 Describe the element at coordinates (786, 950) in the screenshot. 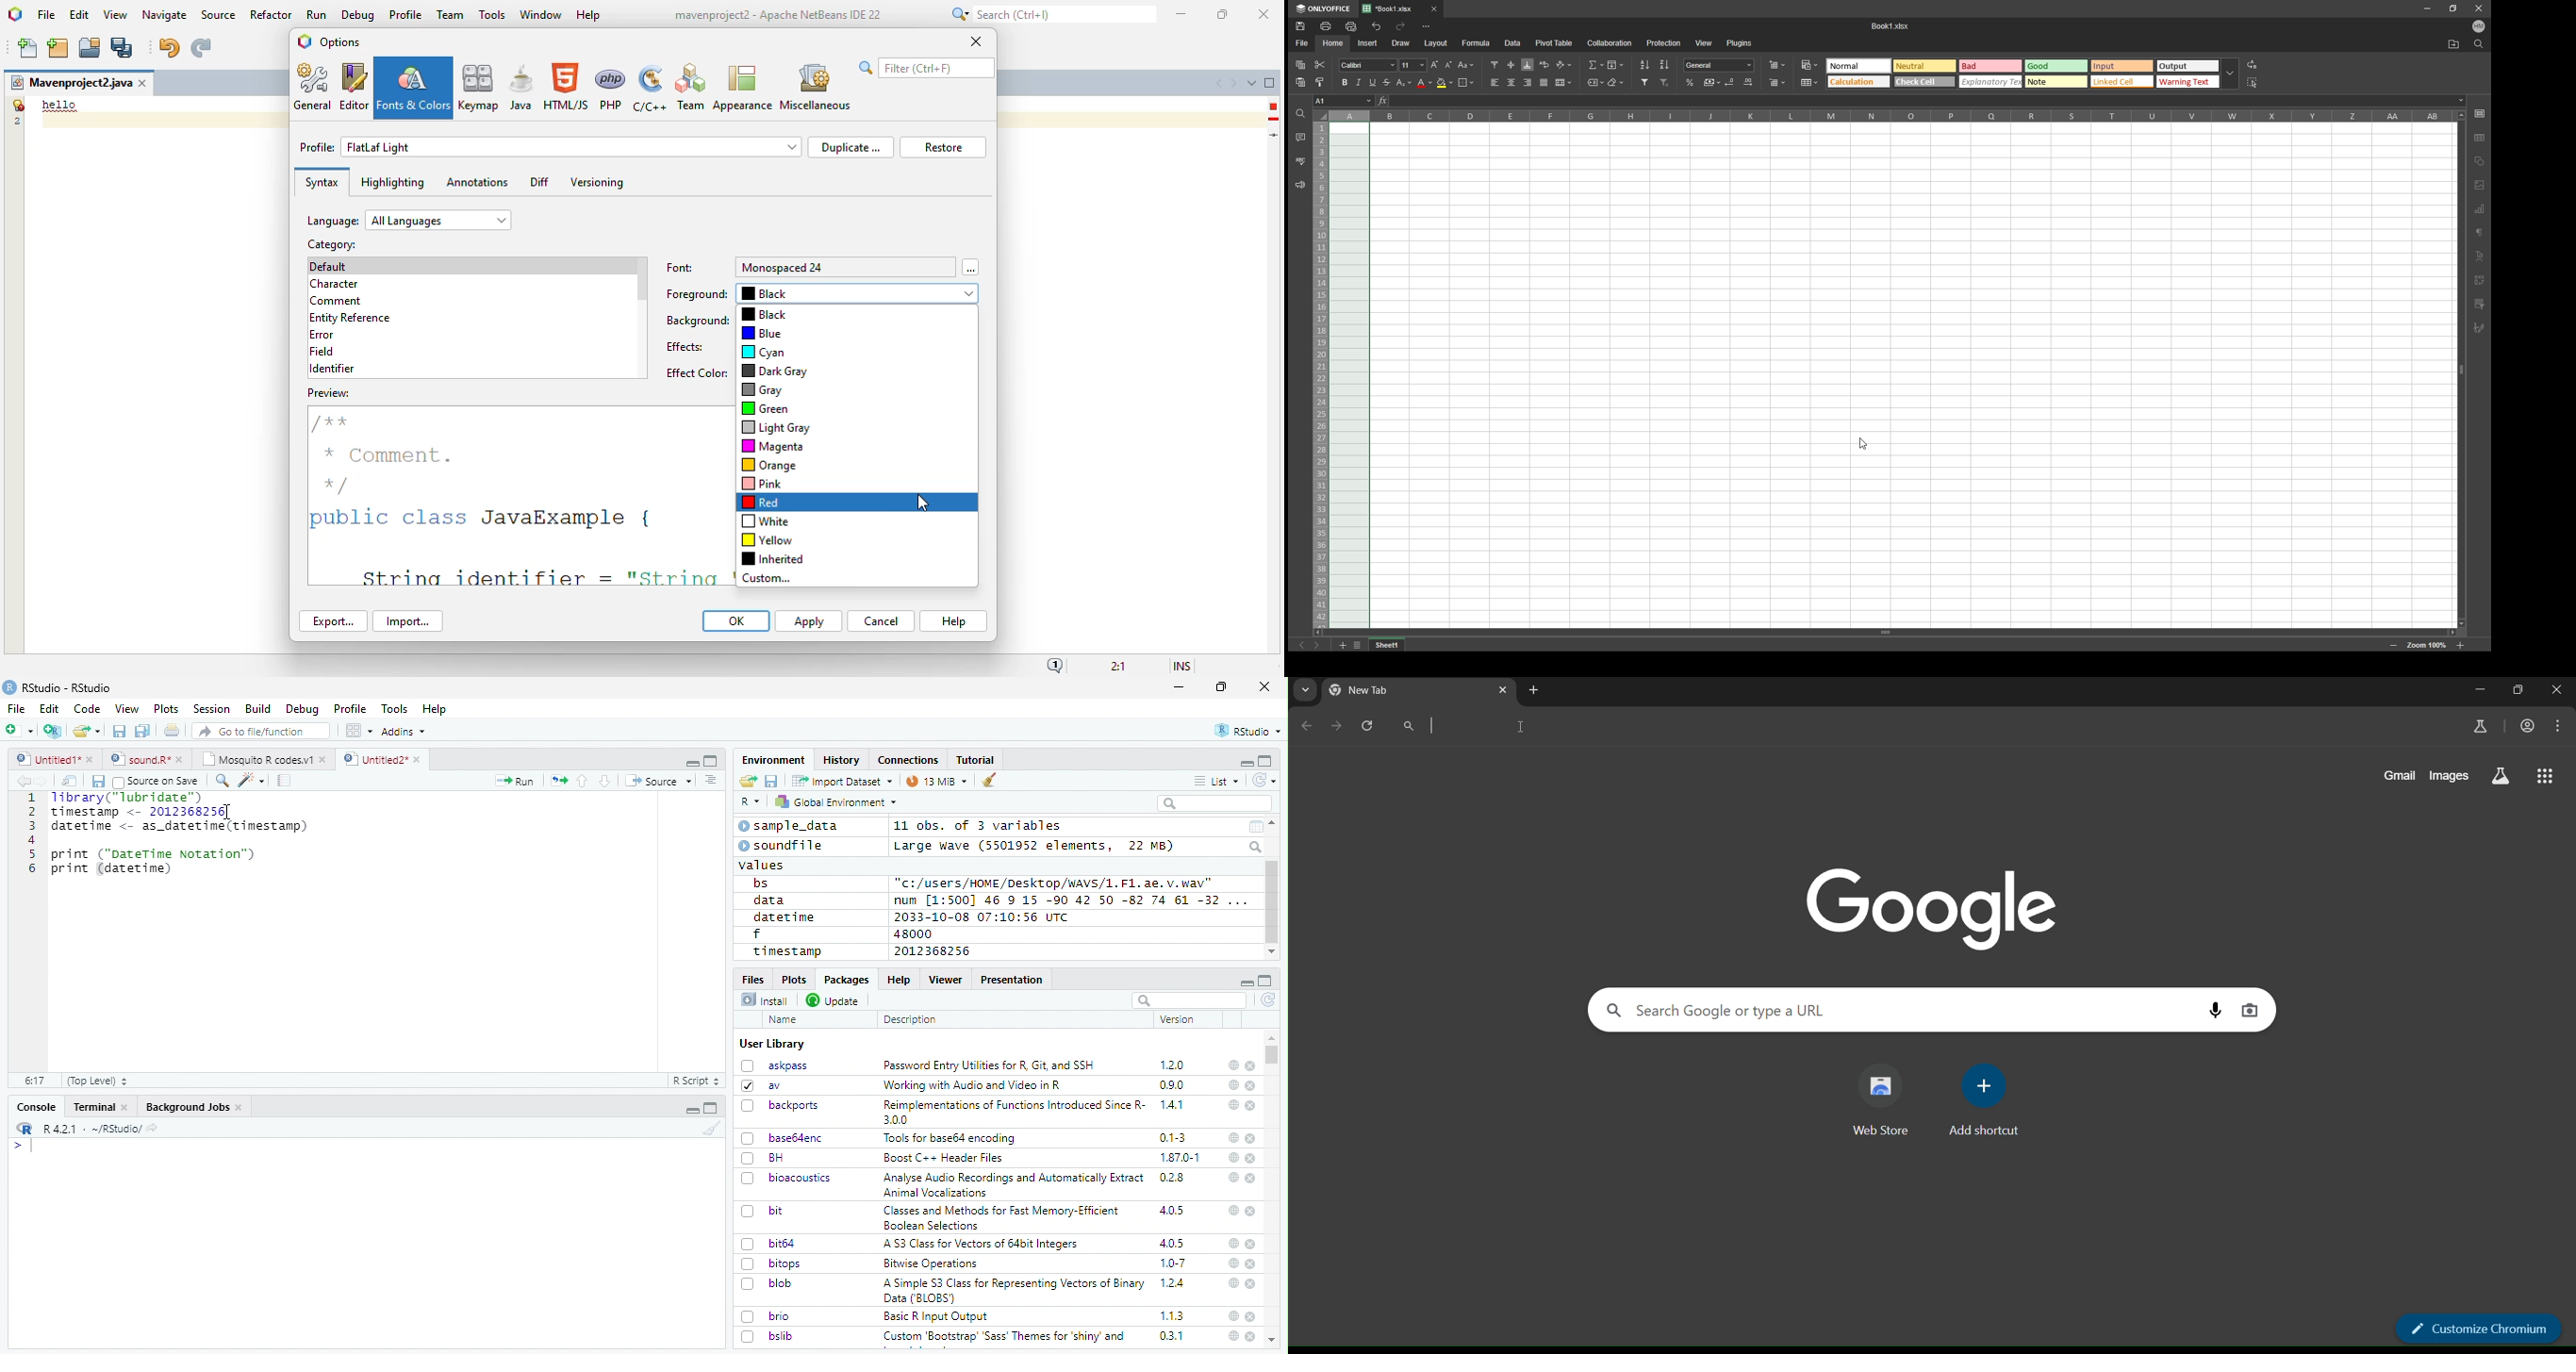

I see `timestamp` at that location.